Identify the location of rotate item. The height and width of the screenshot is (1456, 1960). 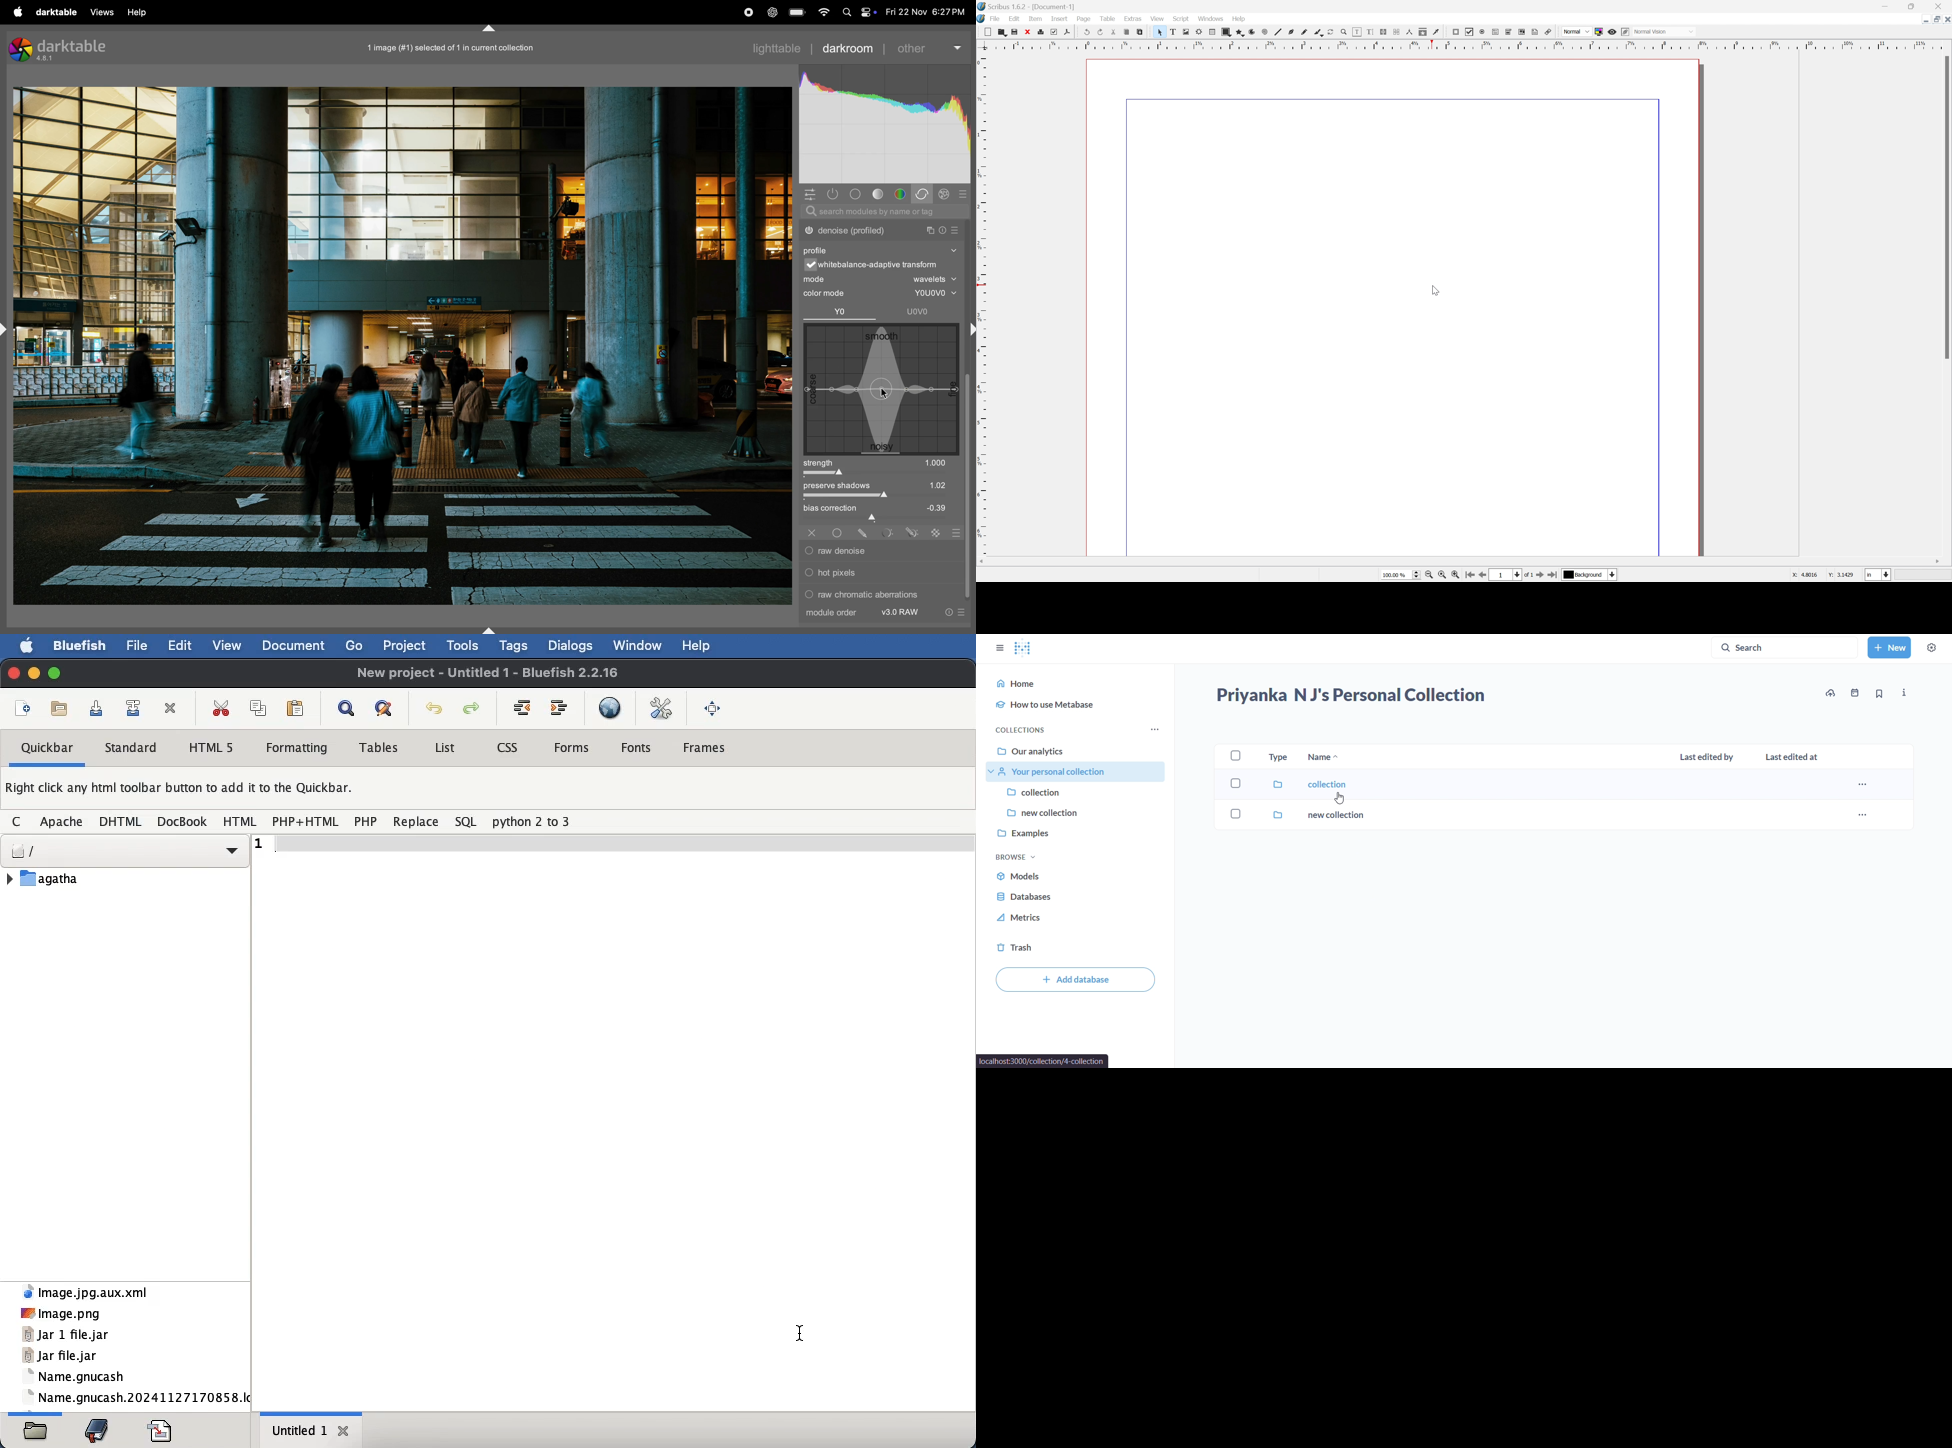
(1330, 32).